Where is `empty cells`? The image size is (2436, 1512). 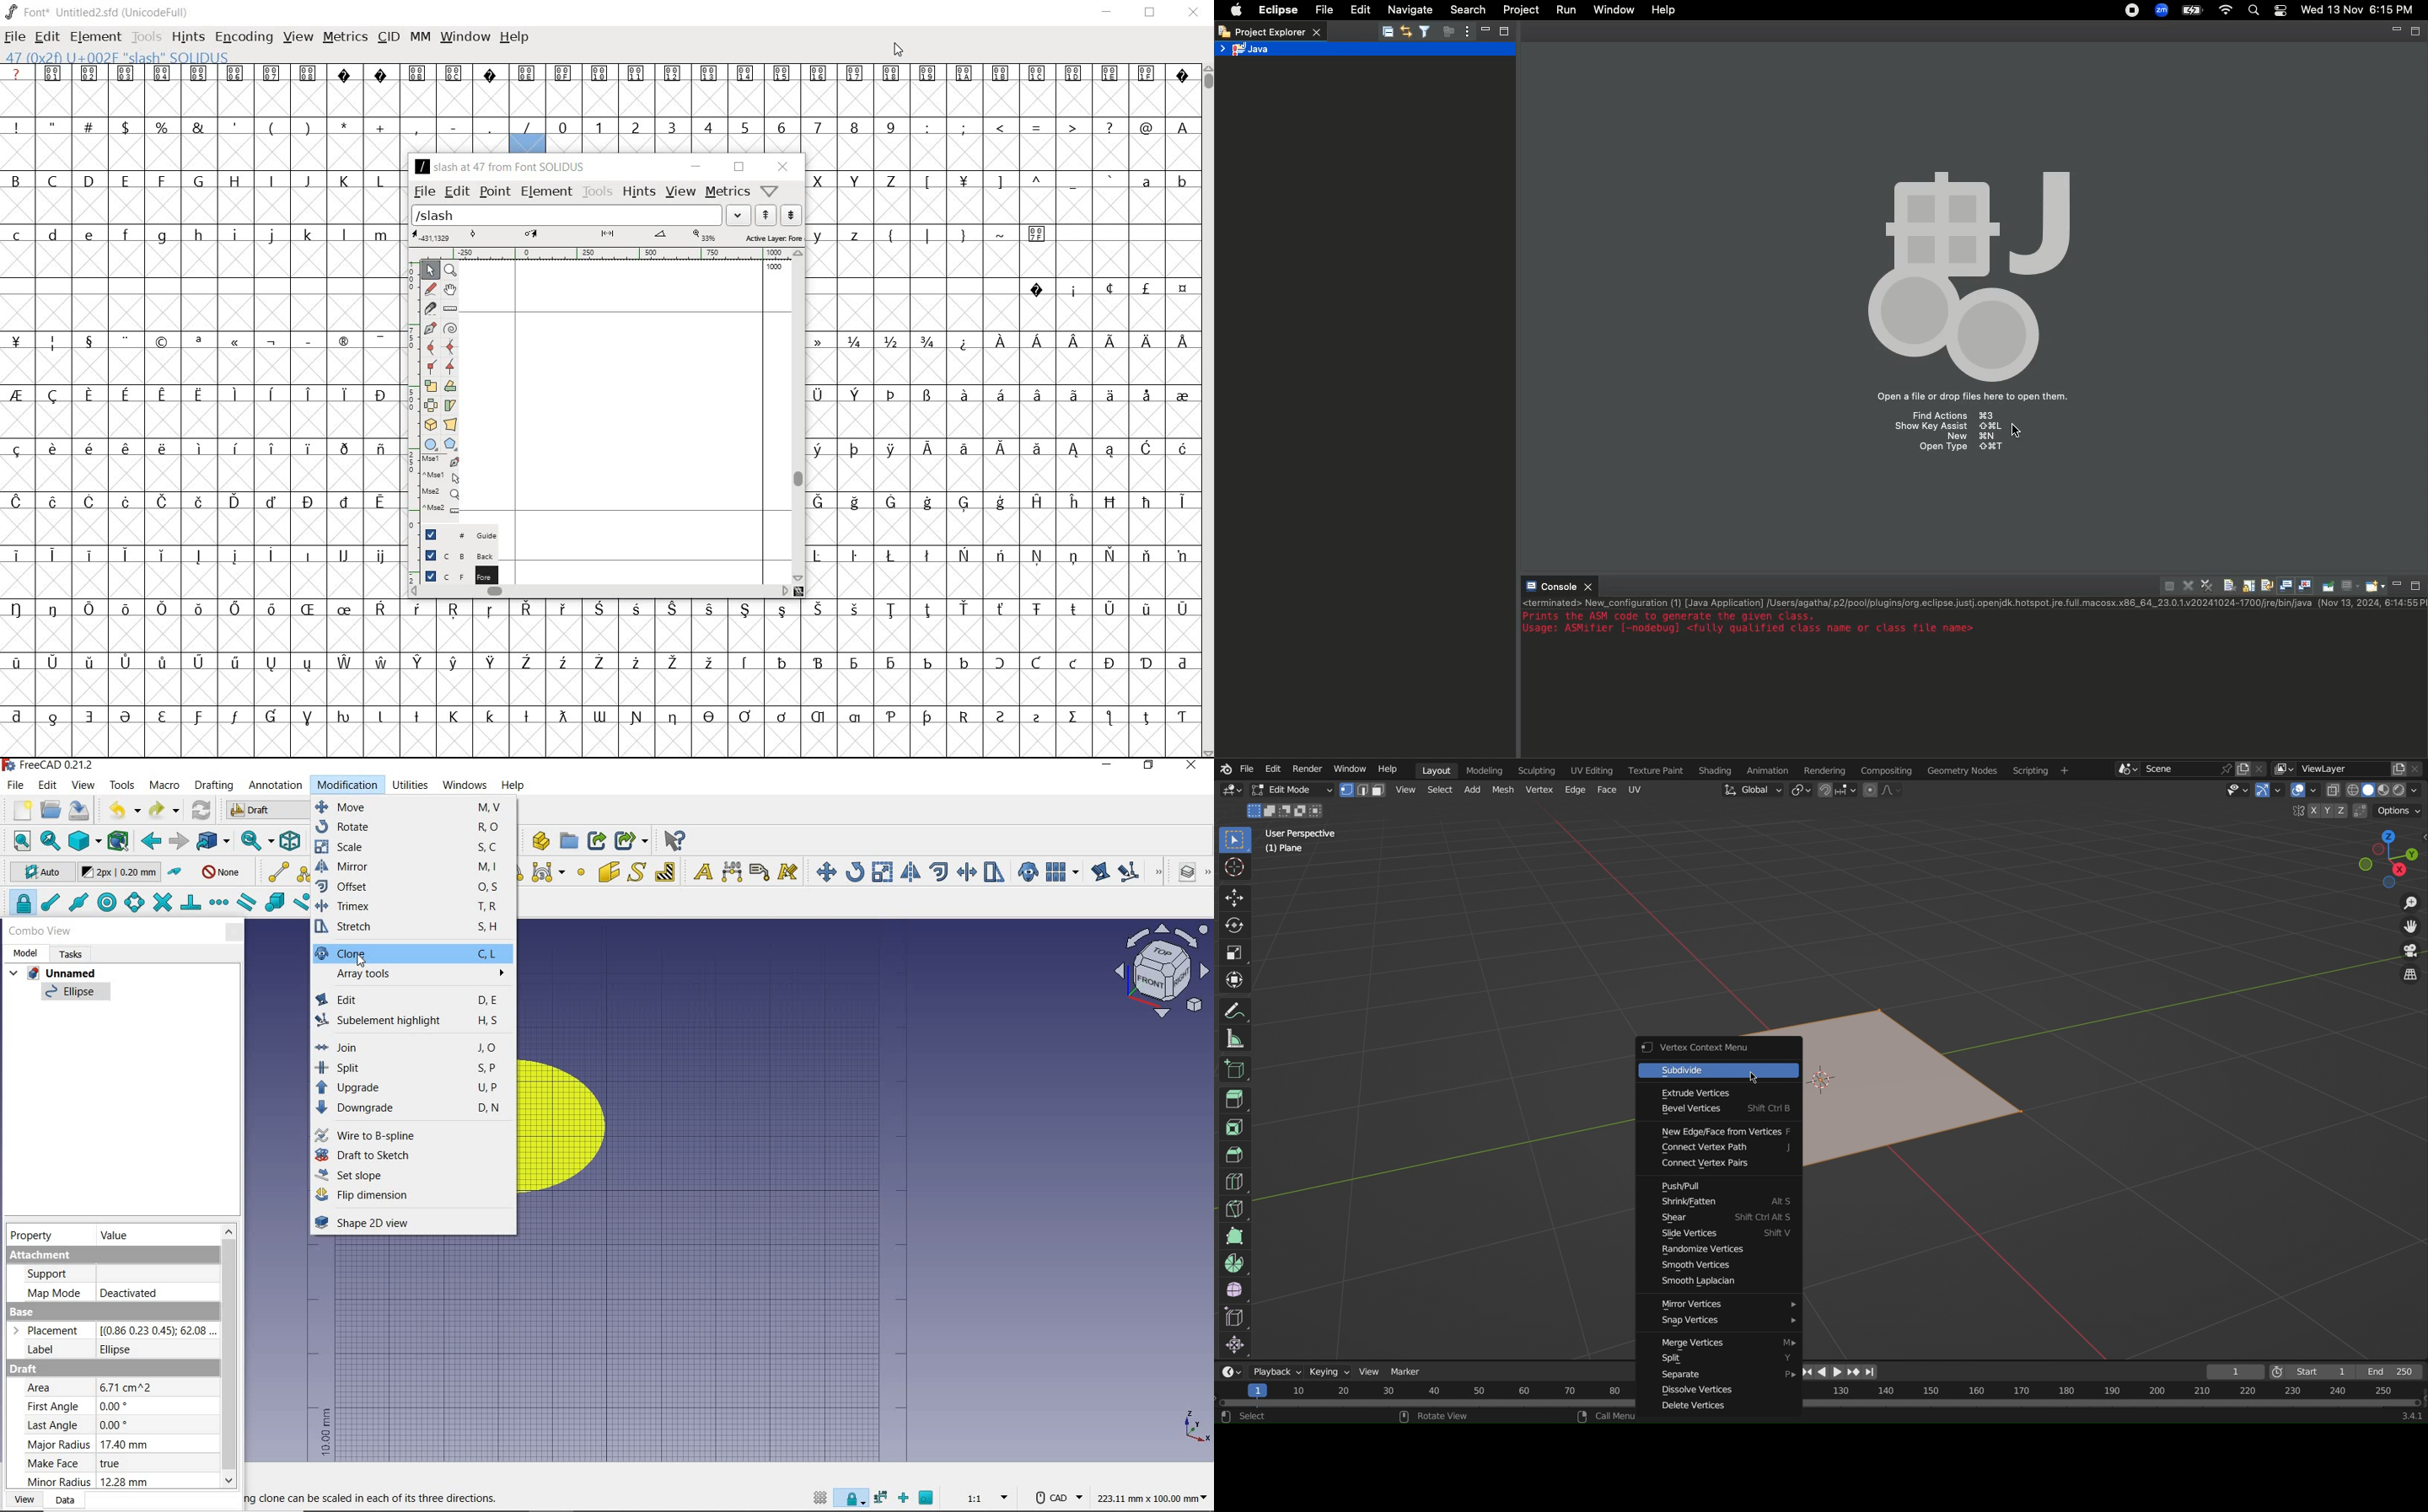
empty cells is located at coordinates (1001, 473).